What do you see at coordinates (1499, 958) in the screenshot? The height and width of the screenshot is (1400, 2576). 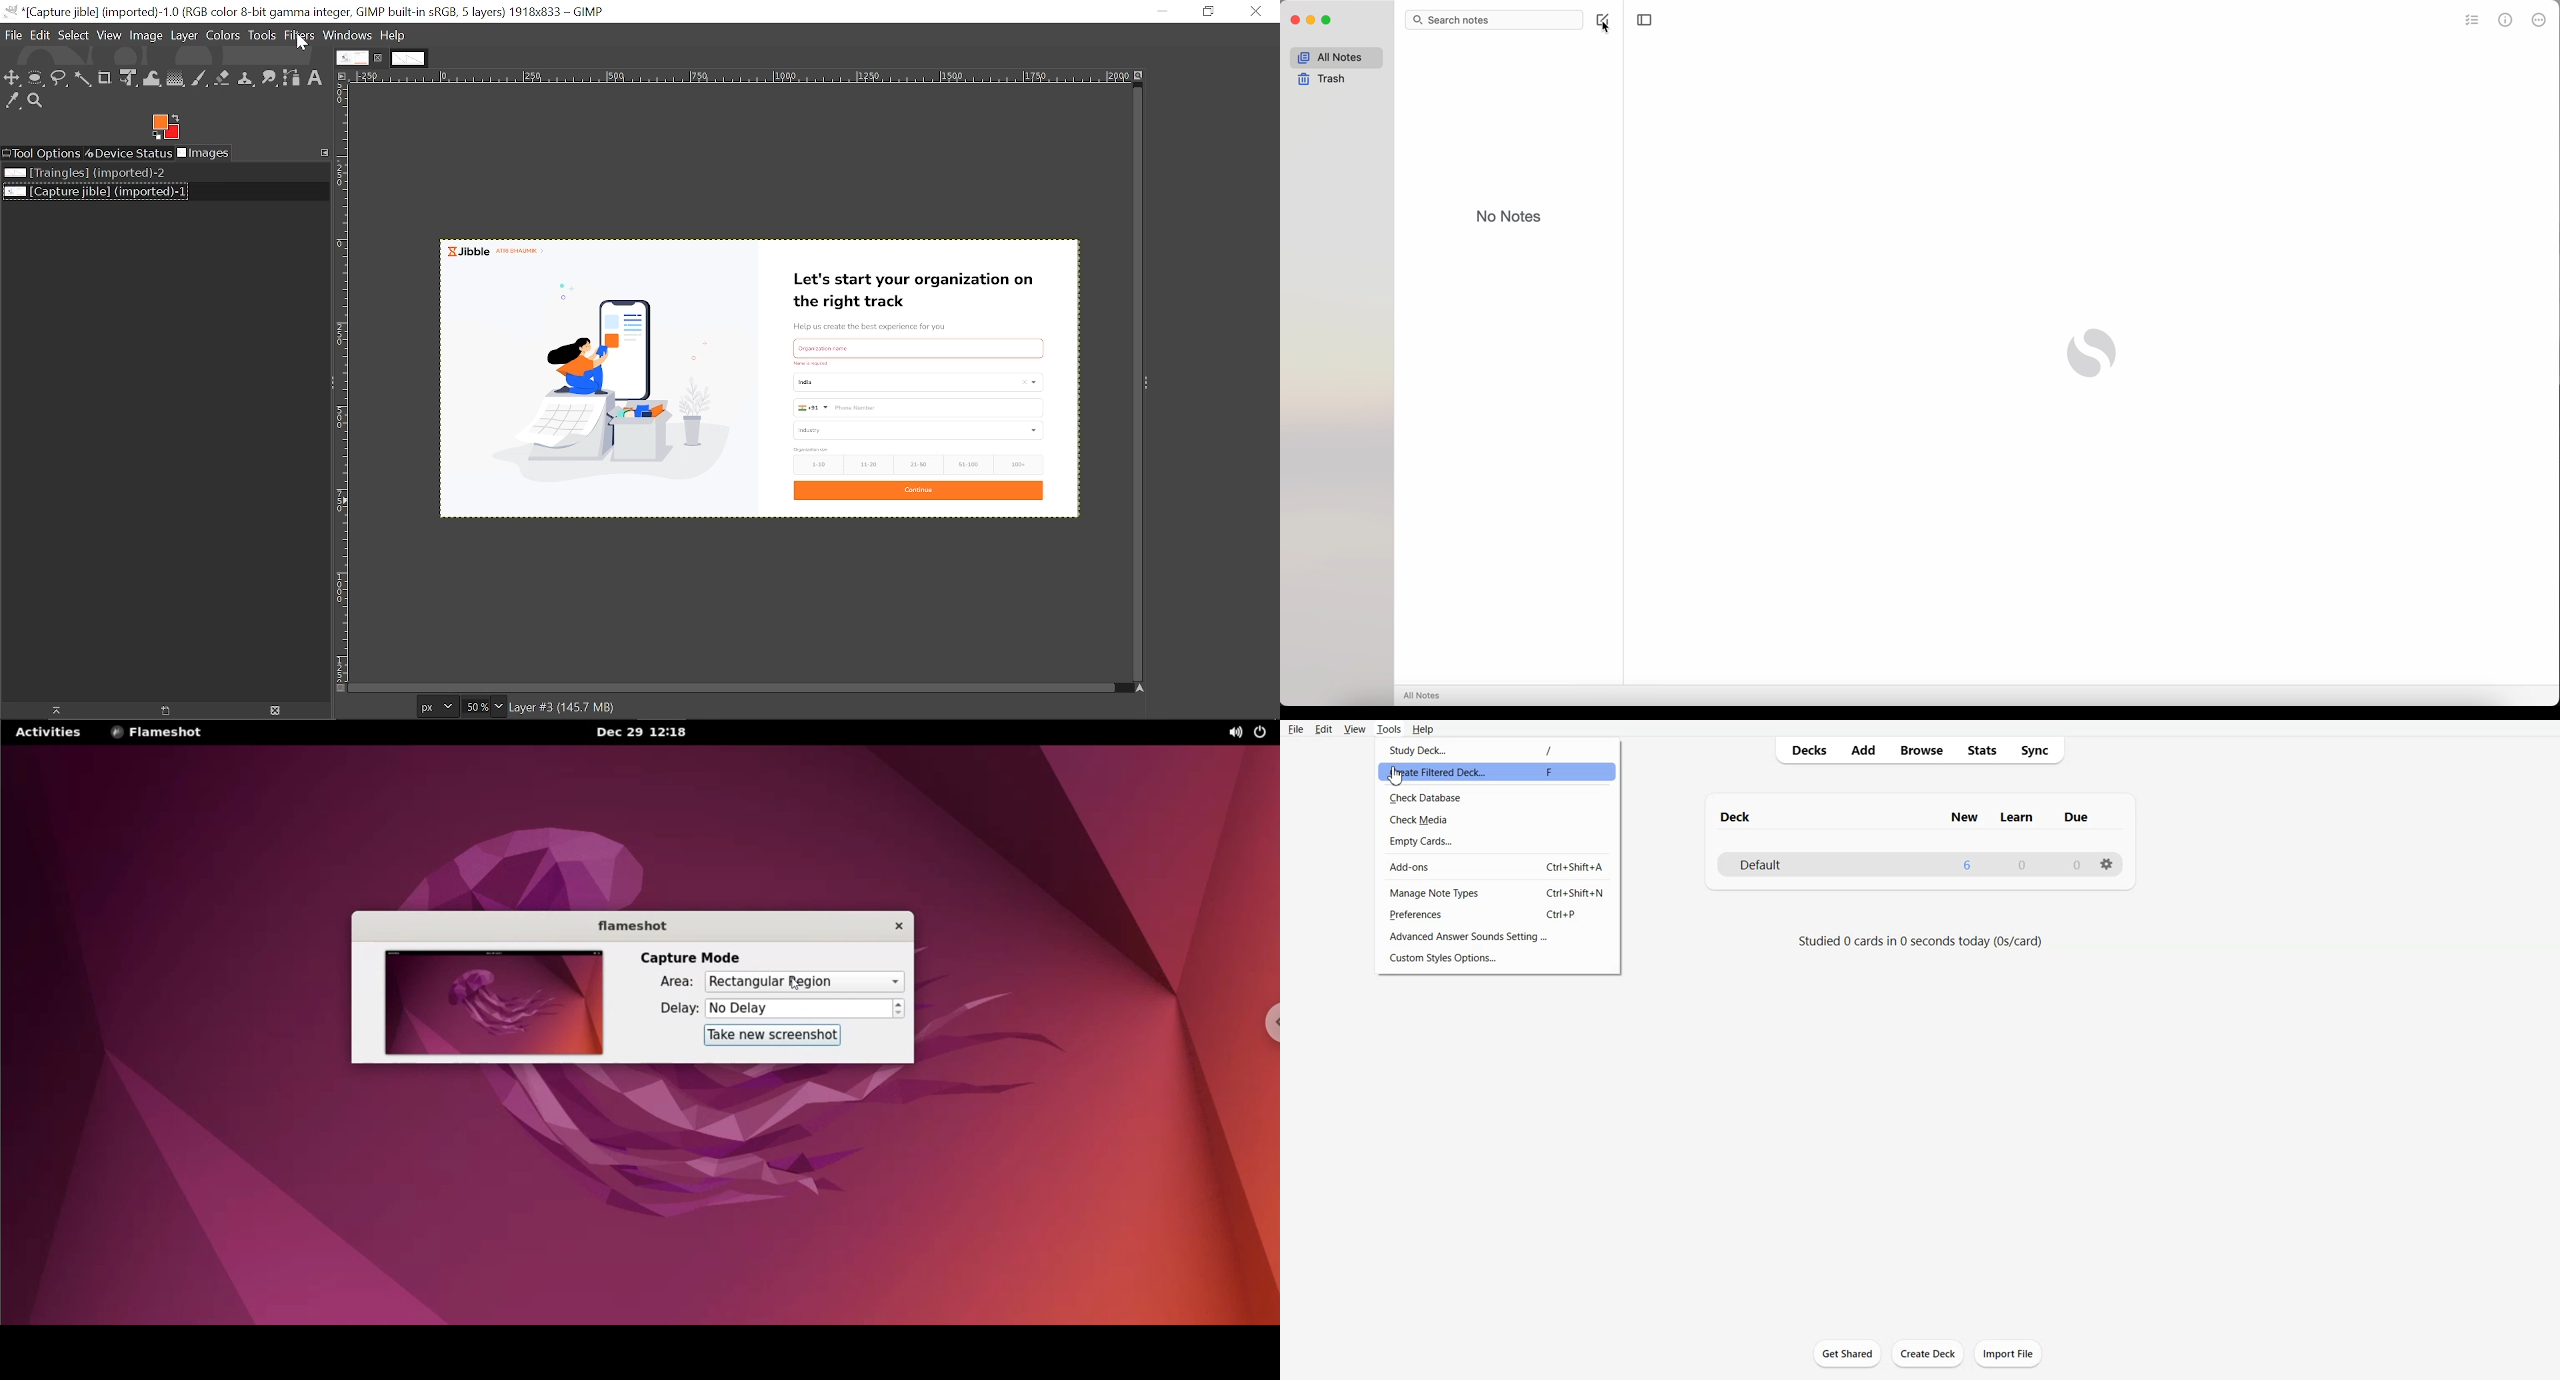 I see `Custom Style Options` at bounding box center [1499, 958].